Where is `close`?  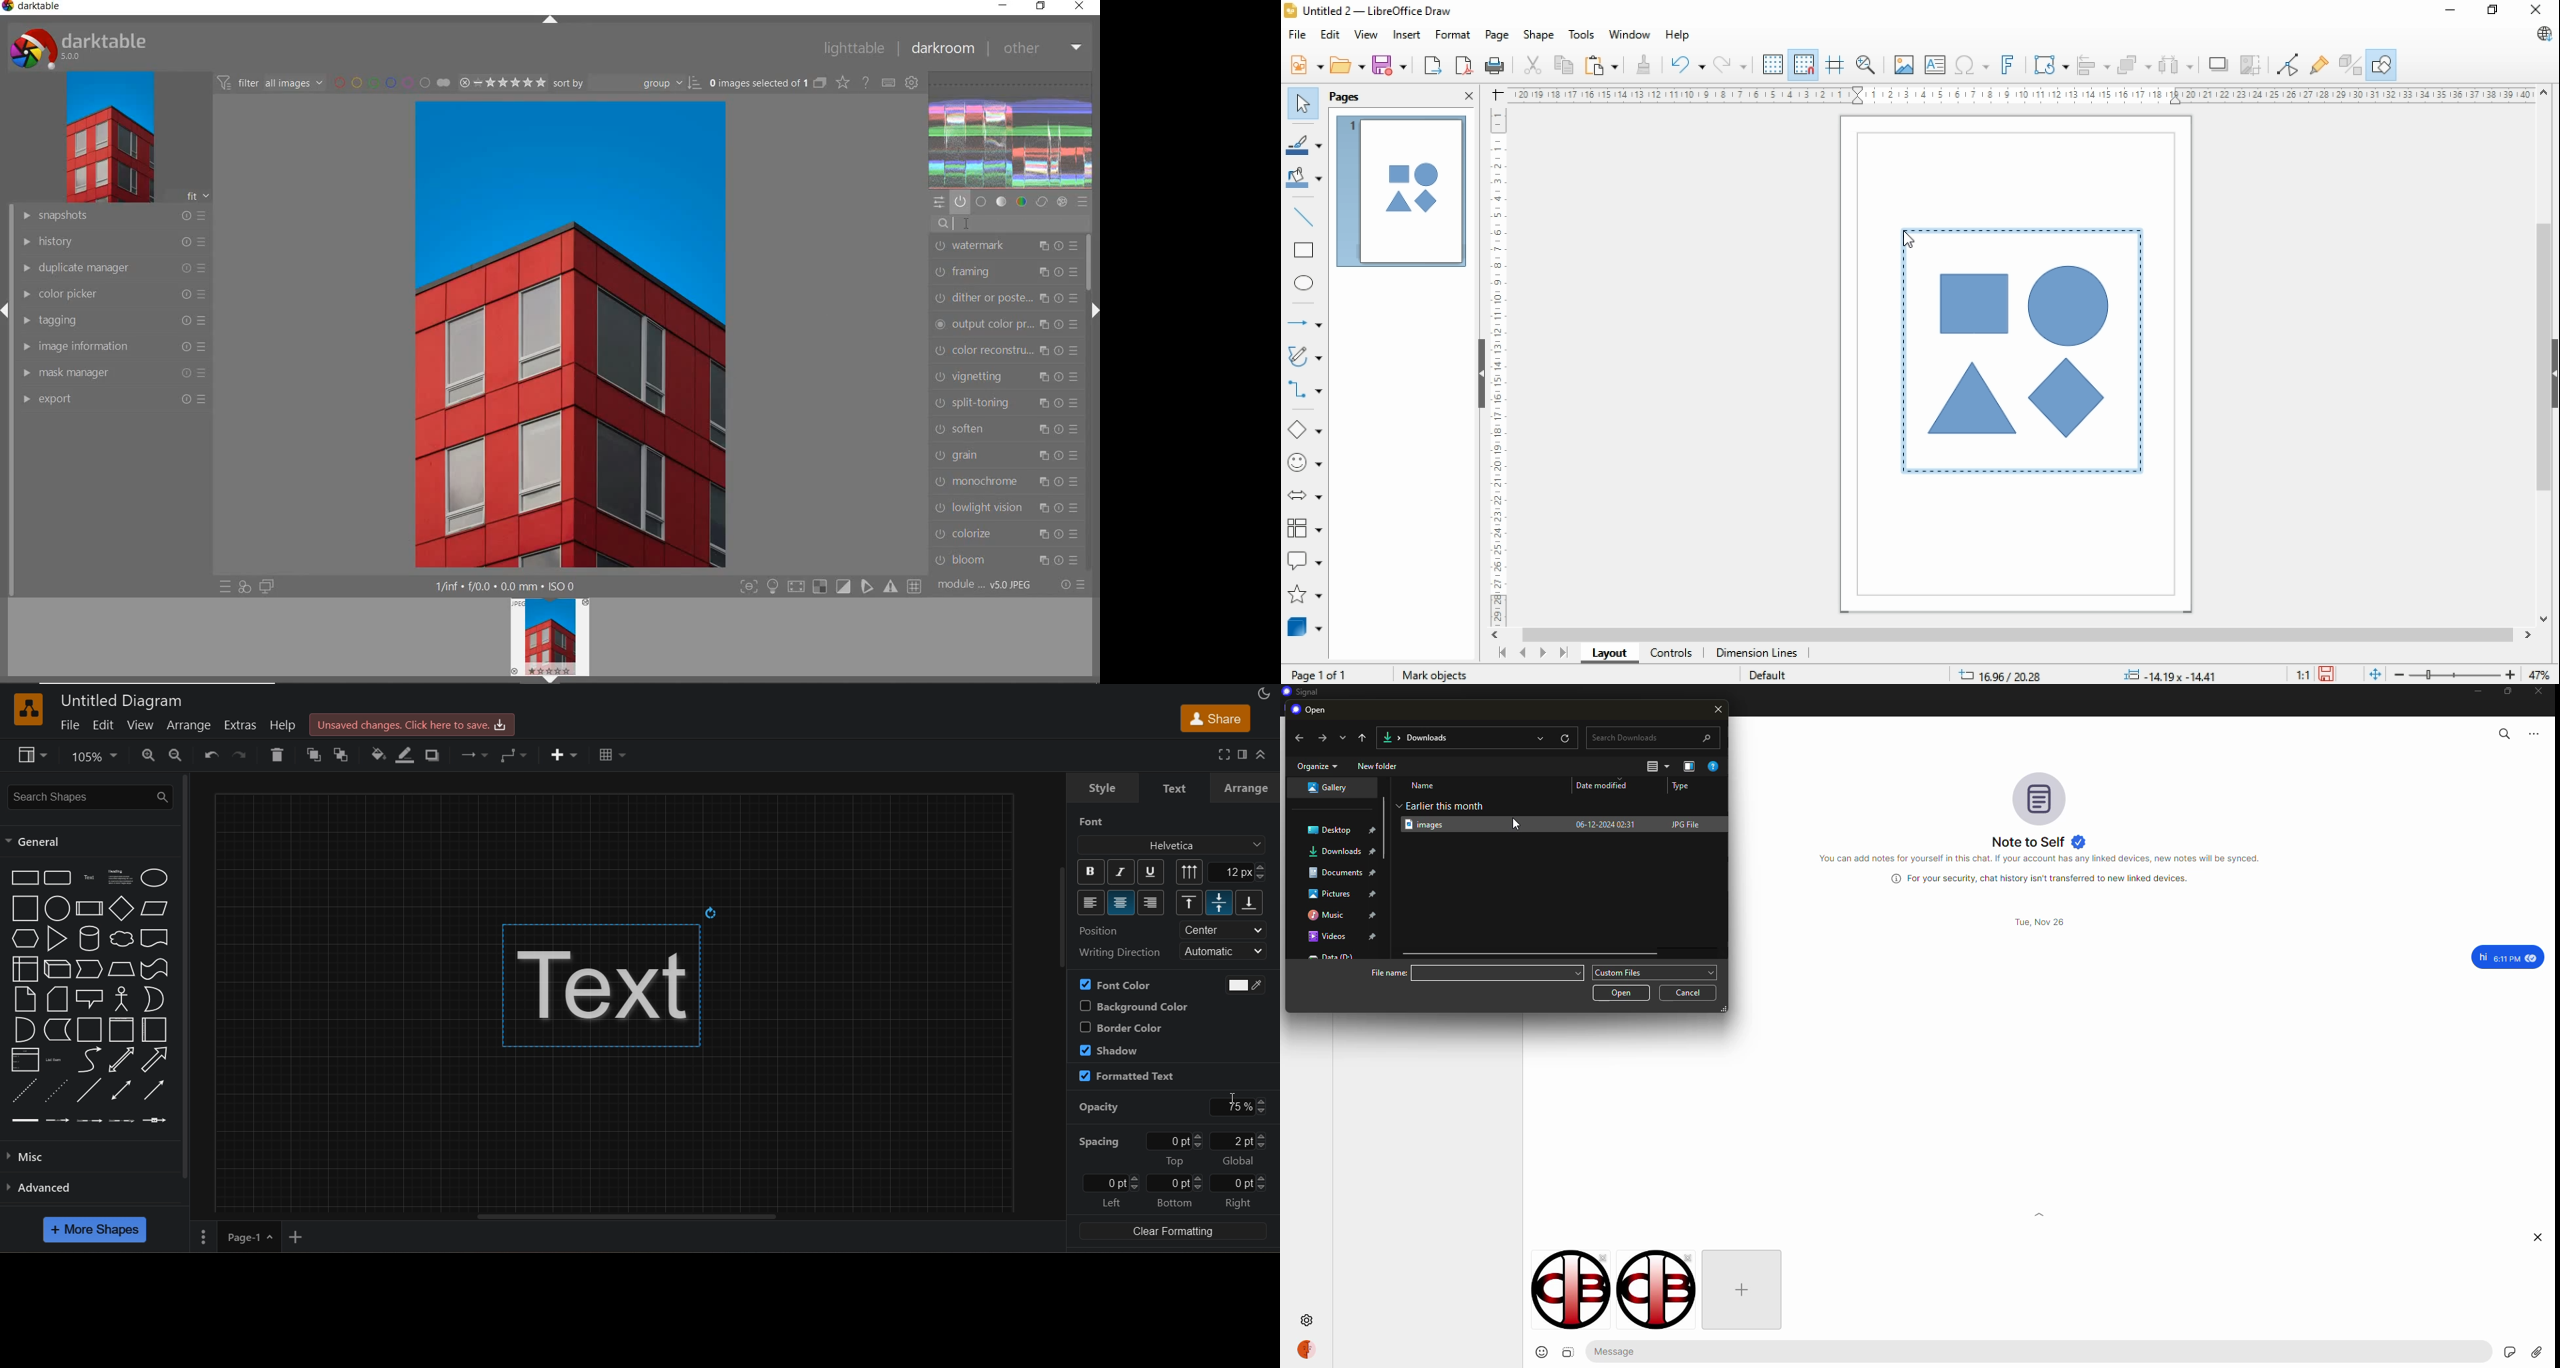
close is located at coordinates (1080, 7).